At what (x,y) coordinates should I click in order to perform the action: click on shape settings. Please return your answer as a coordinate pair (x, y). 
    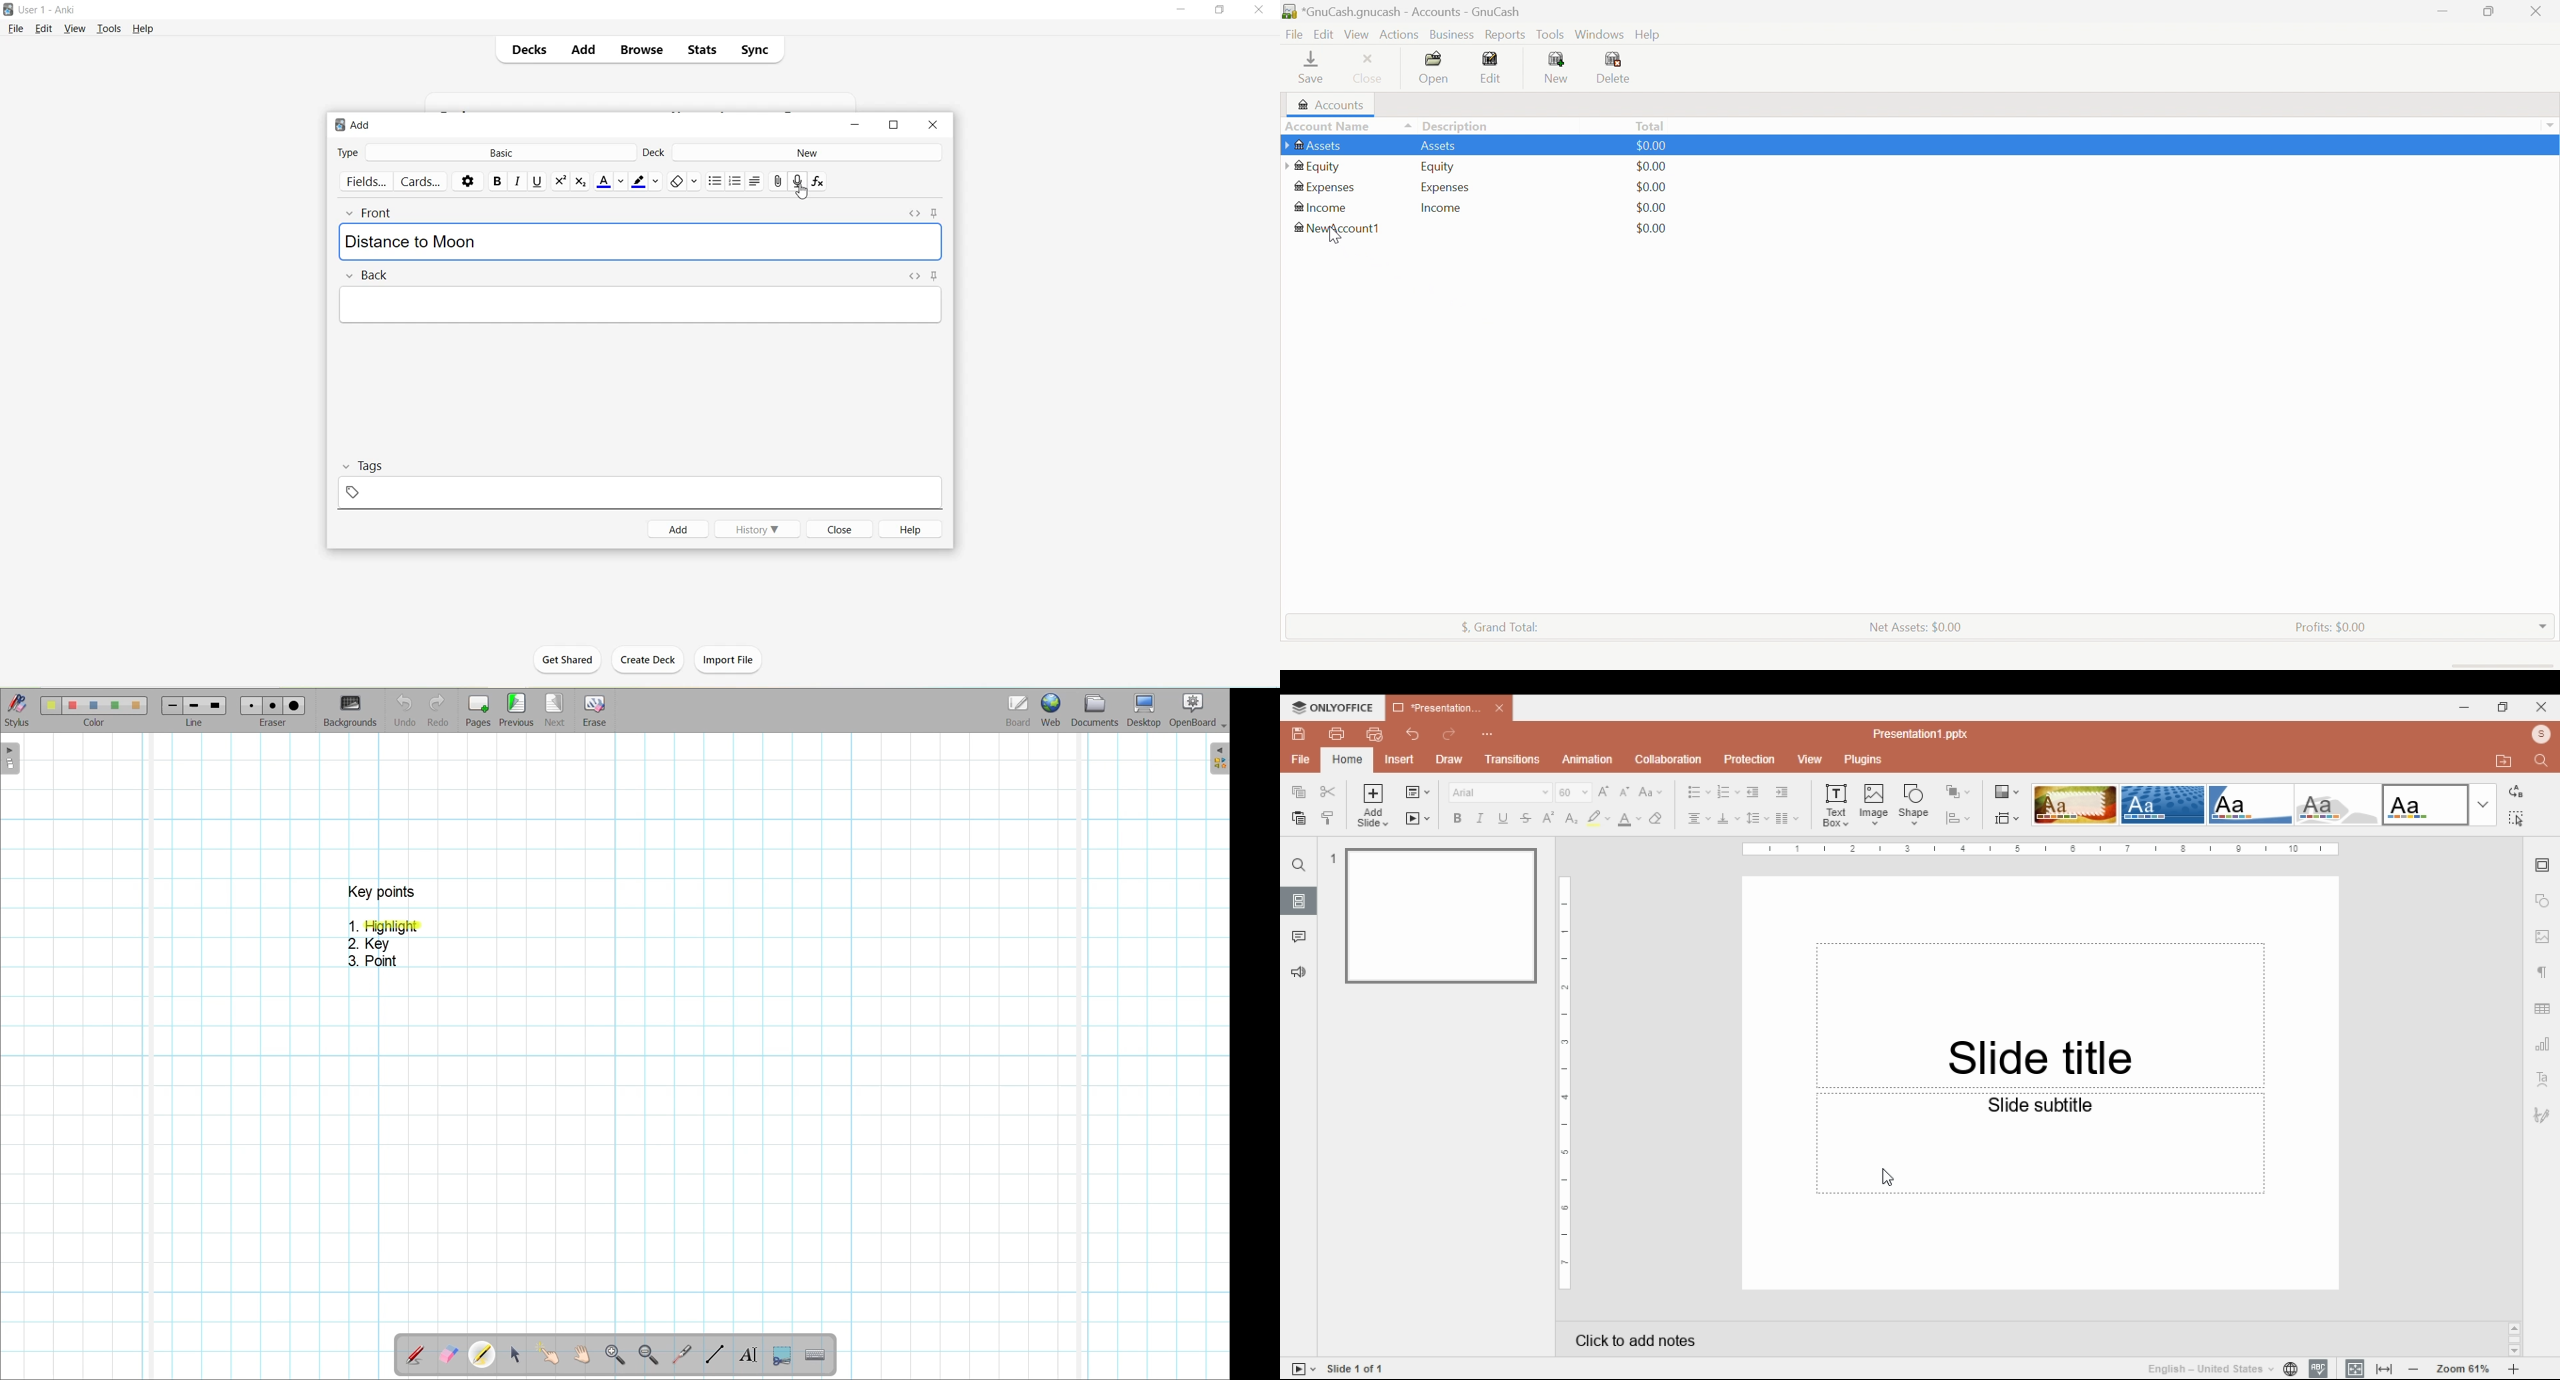
    Looking at the image, I should click on (2543, 901).